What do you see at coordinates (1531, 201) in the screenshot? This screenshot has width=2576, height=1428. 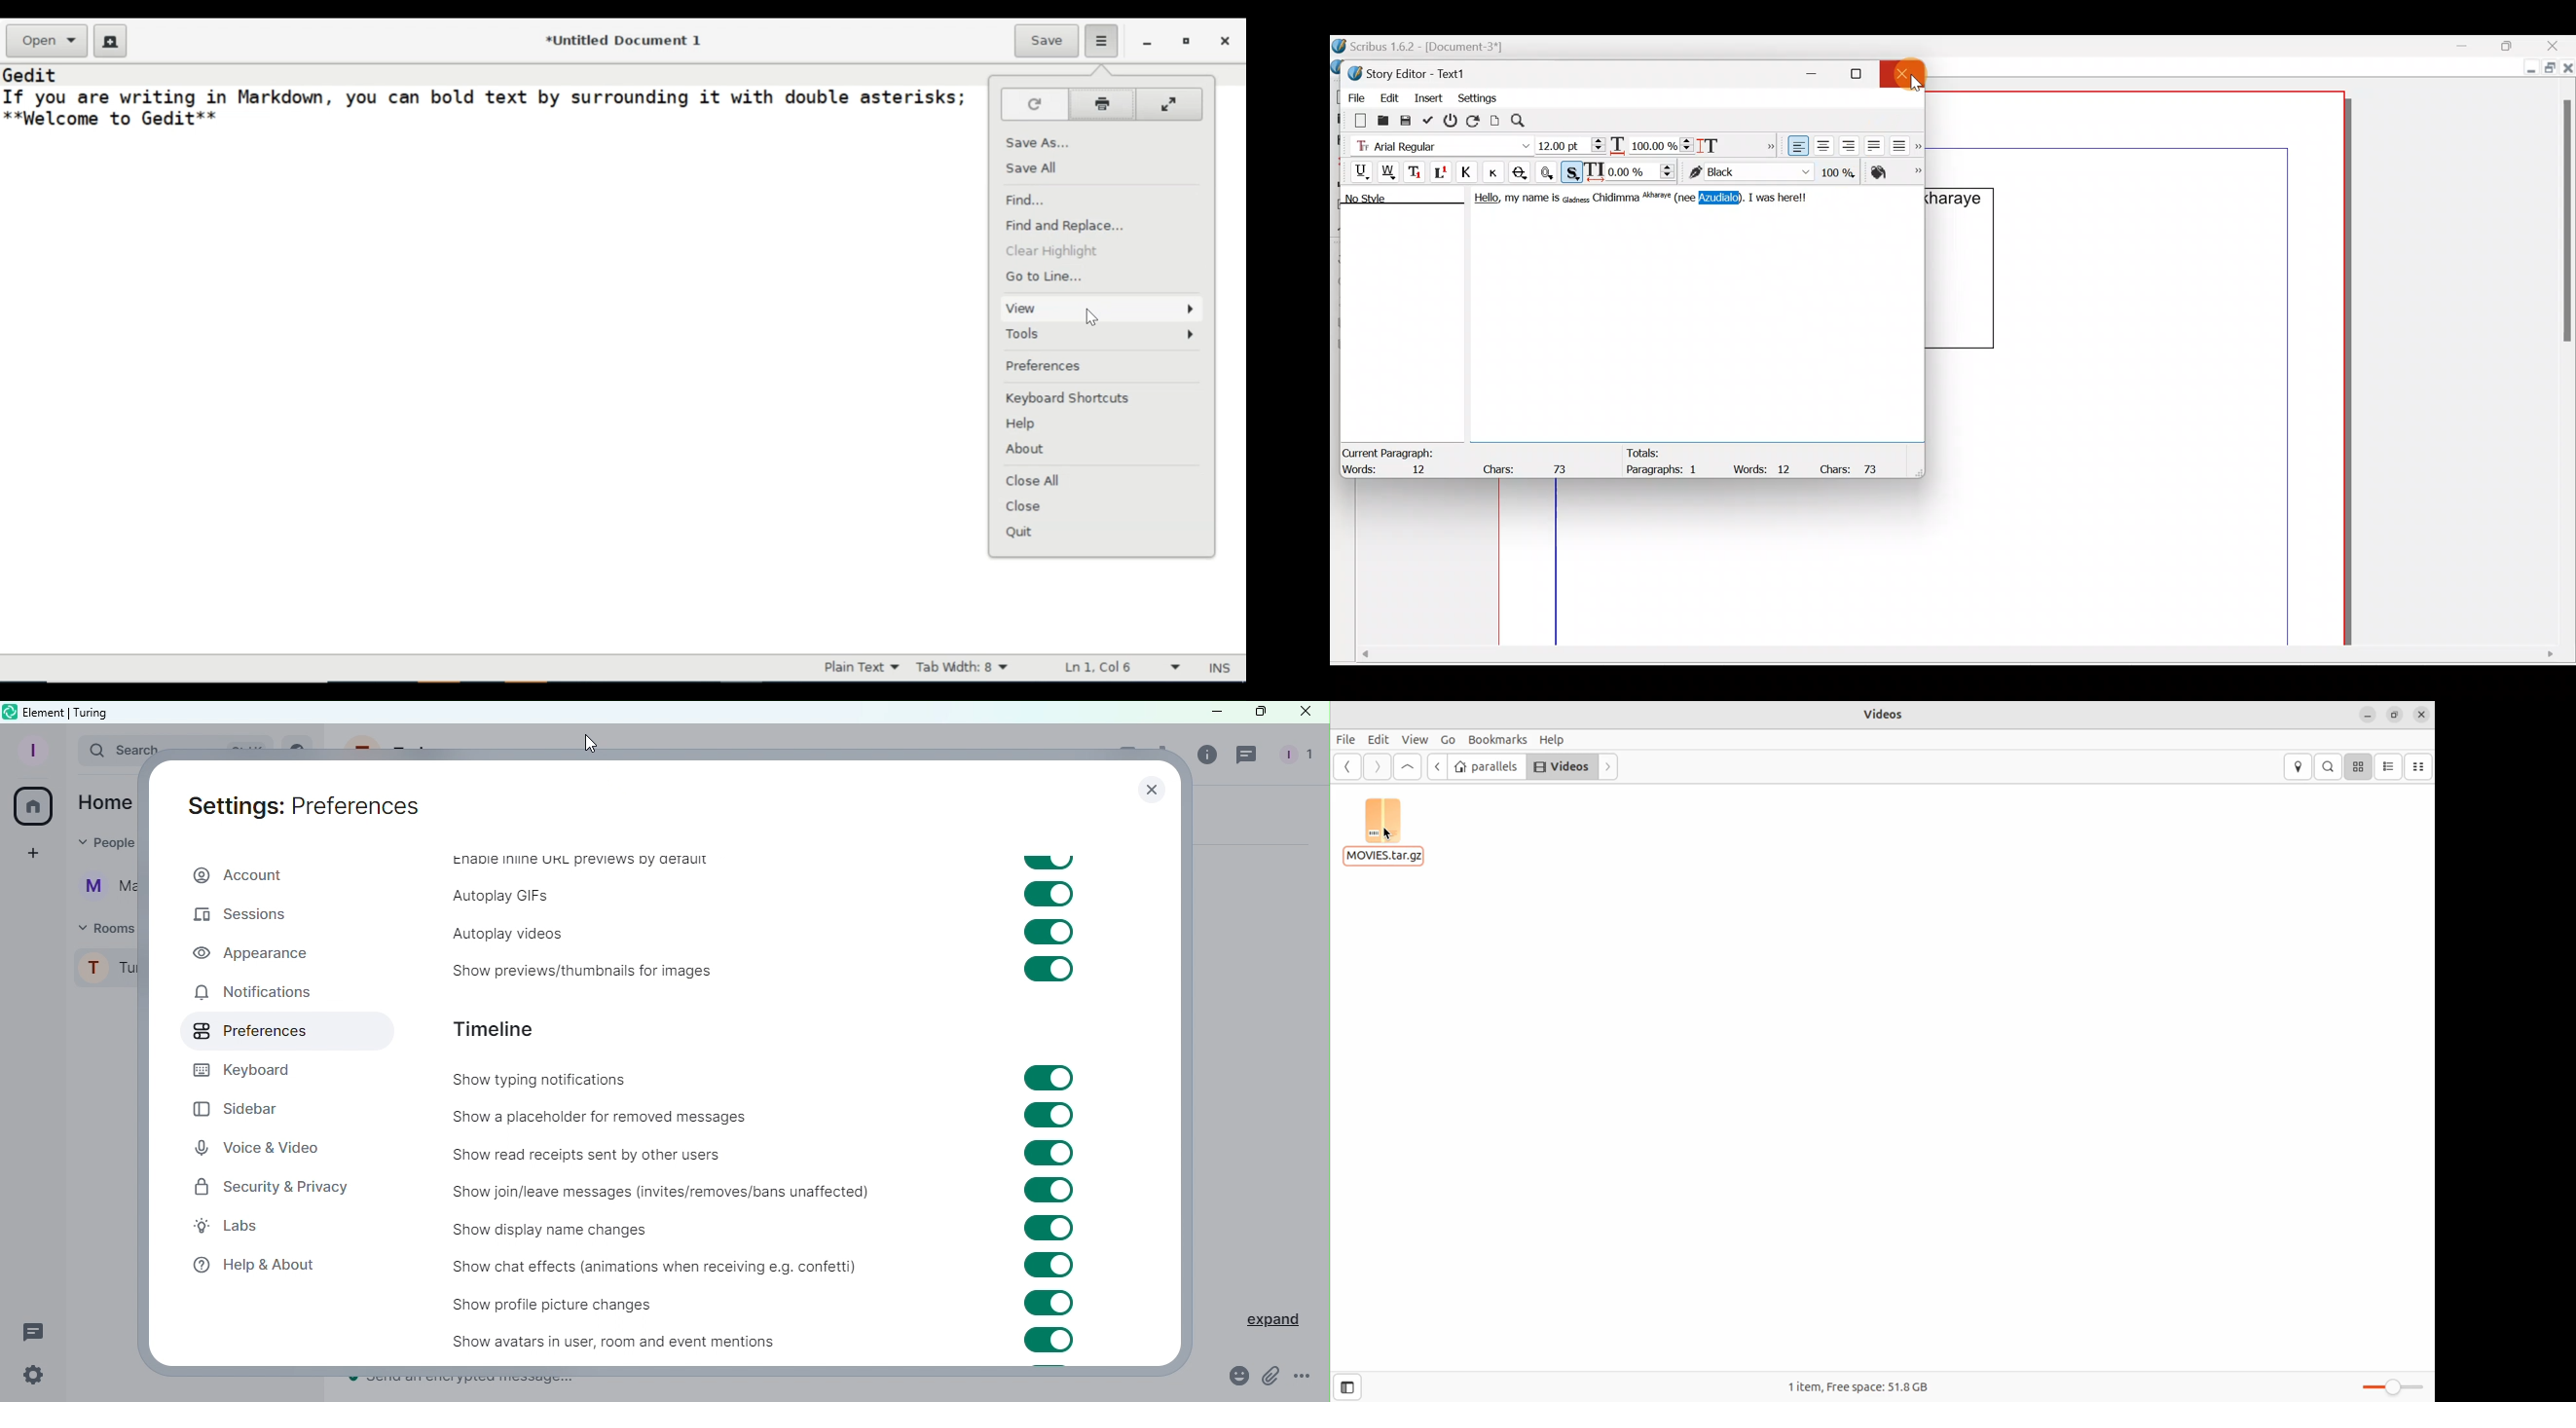 I see `my name is` at bounding box center [1531, 201].